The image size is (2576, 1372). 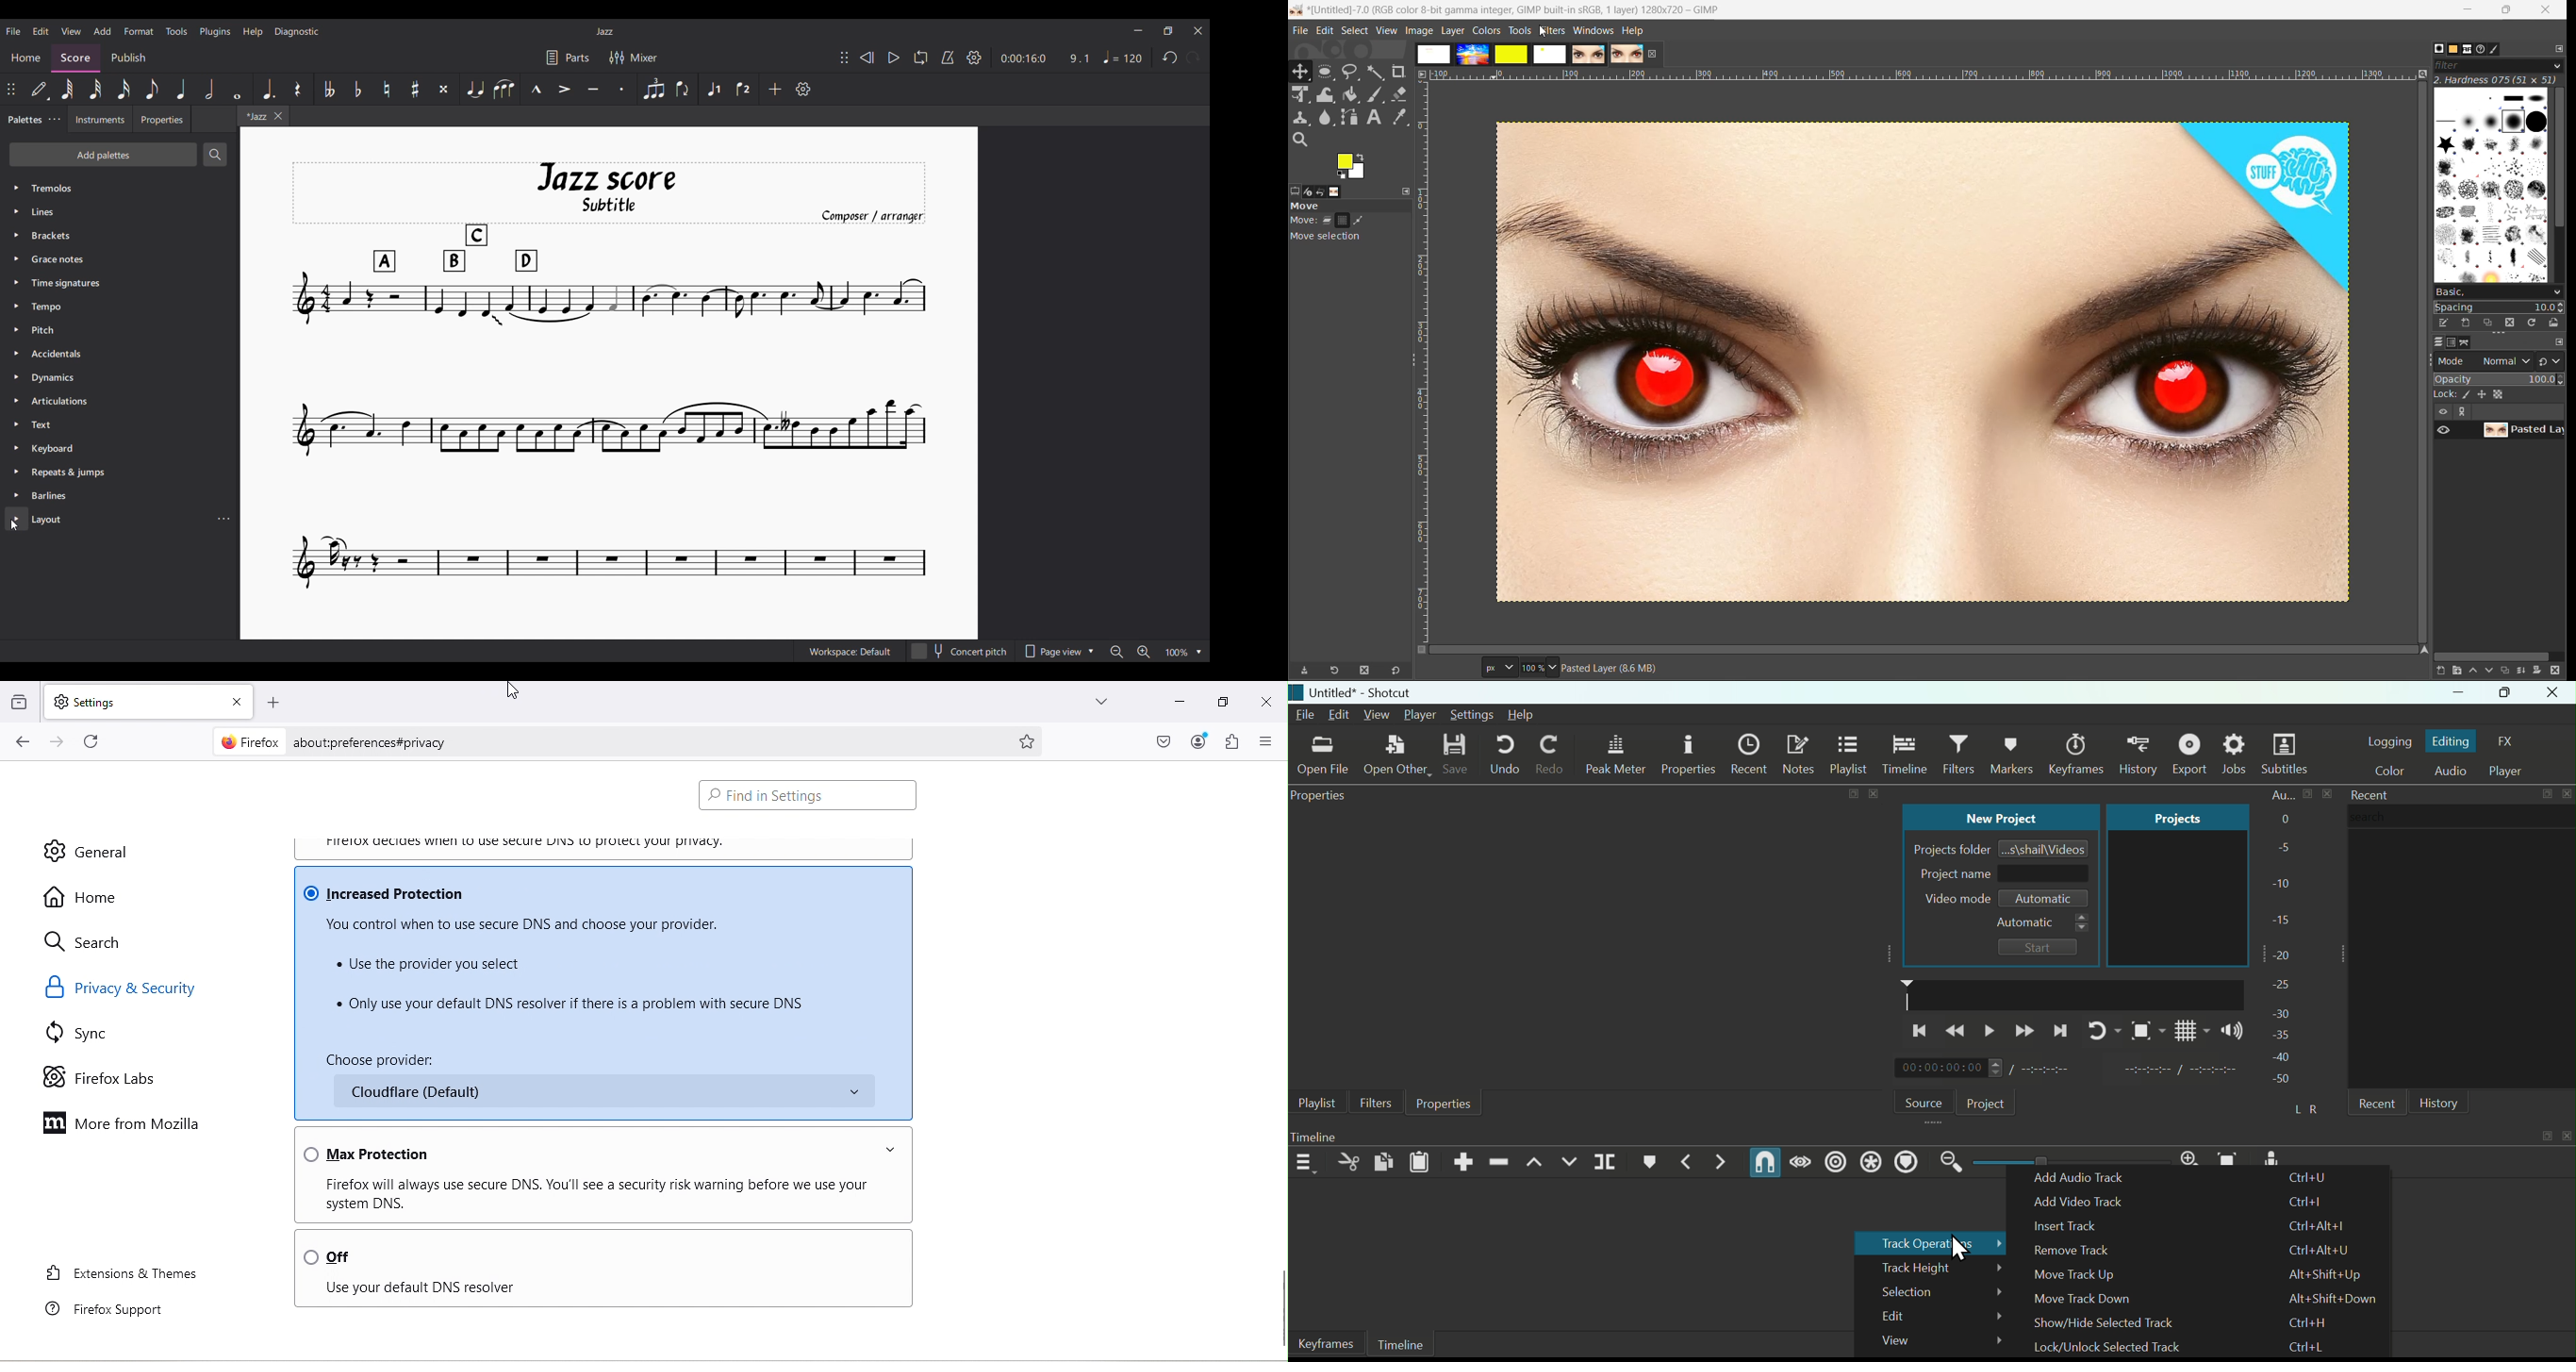 I want to click on Overwrite, so click(x=1570, y=1162).